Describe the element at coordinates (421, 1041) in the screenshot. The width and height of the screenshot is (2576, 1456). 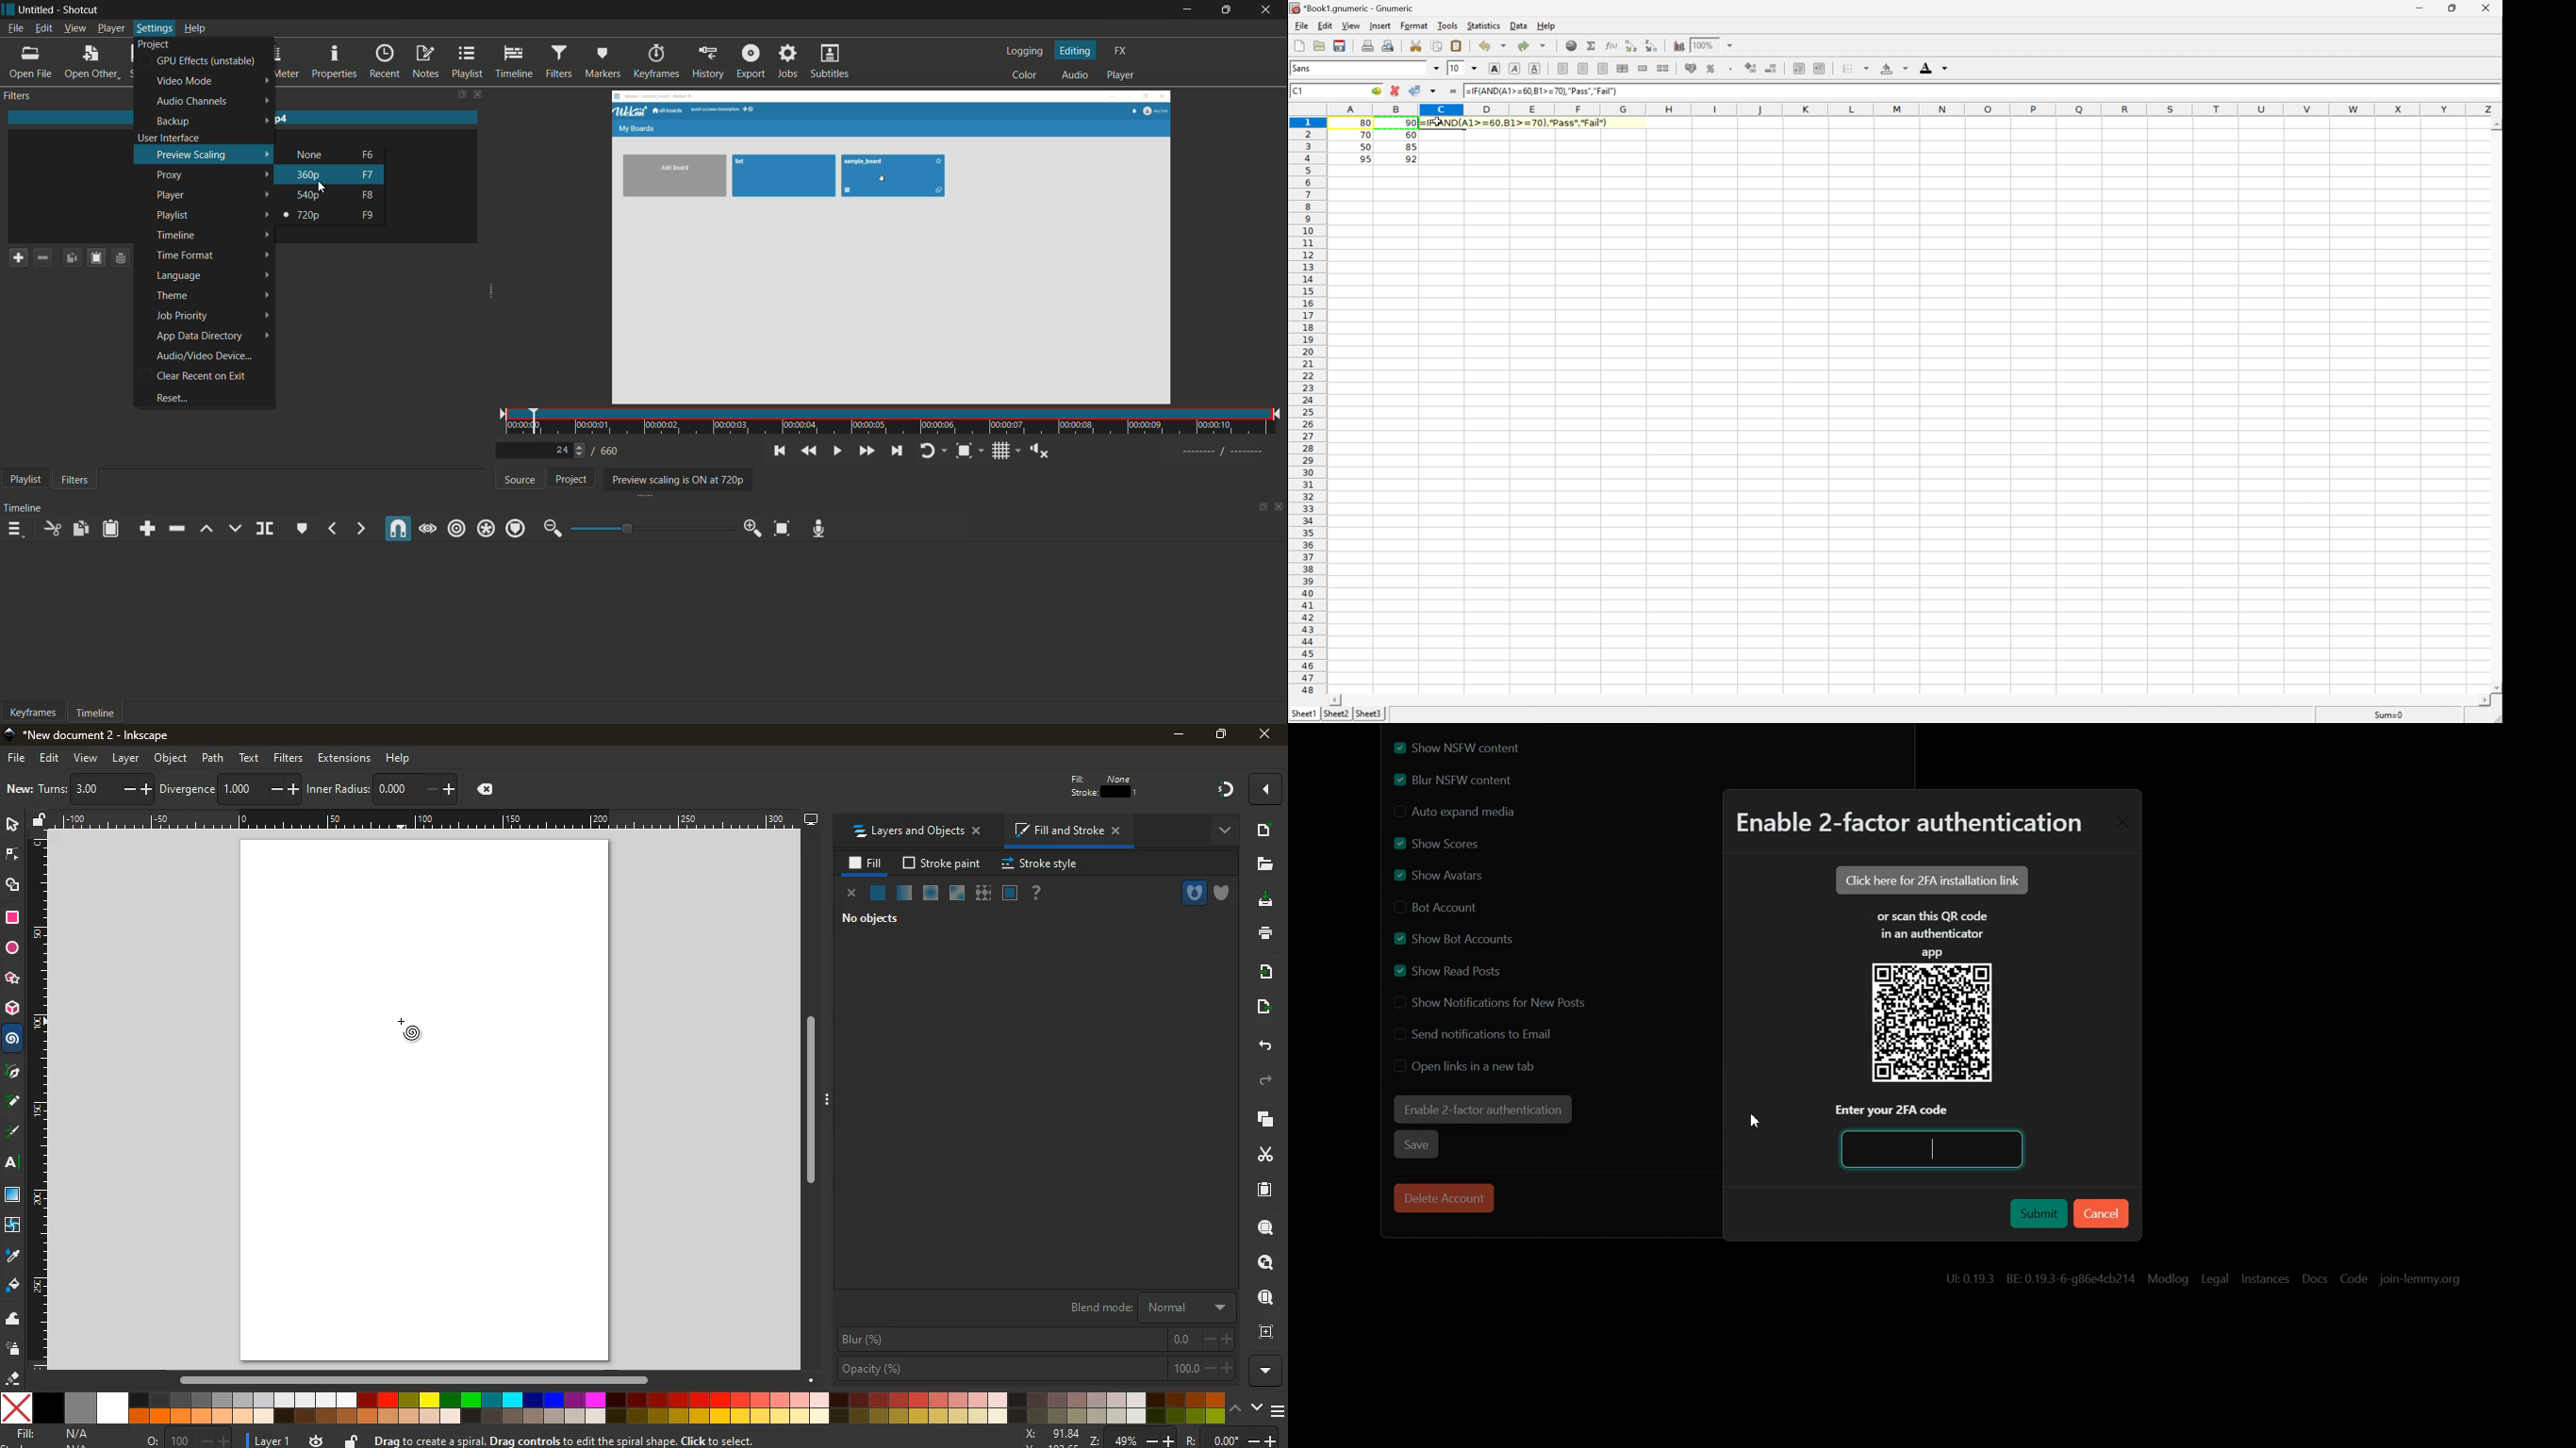
I see `spiral` at that location.